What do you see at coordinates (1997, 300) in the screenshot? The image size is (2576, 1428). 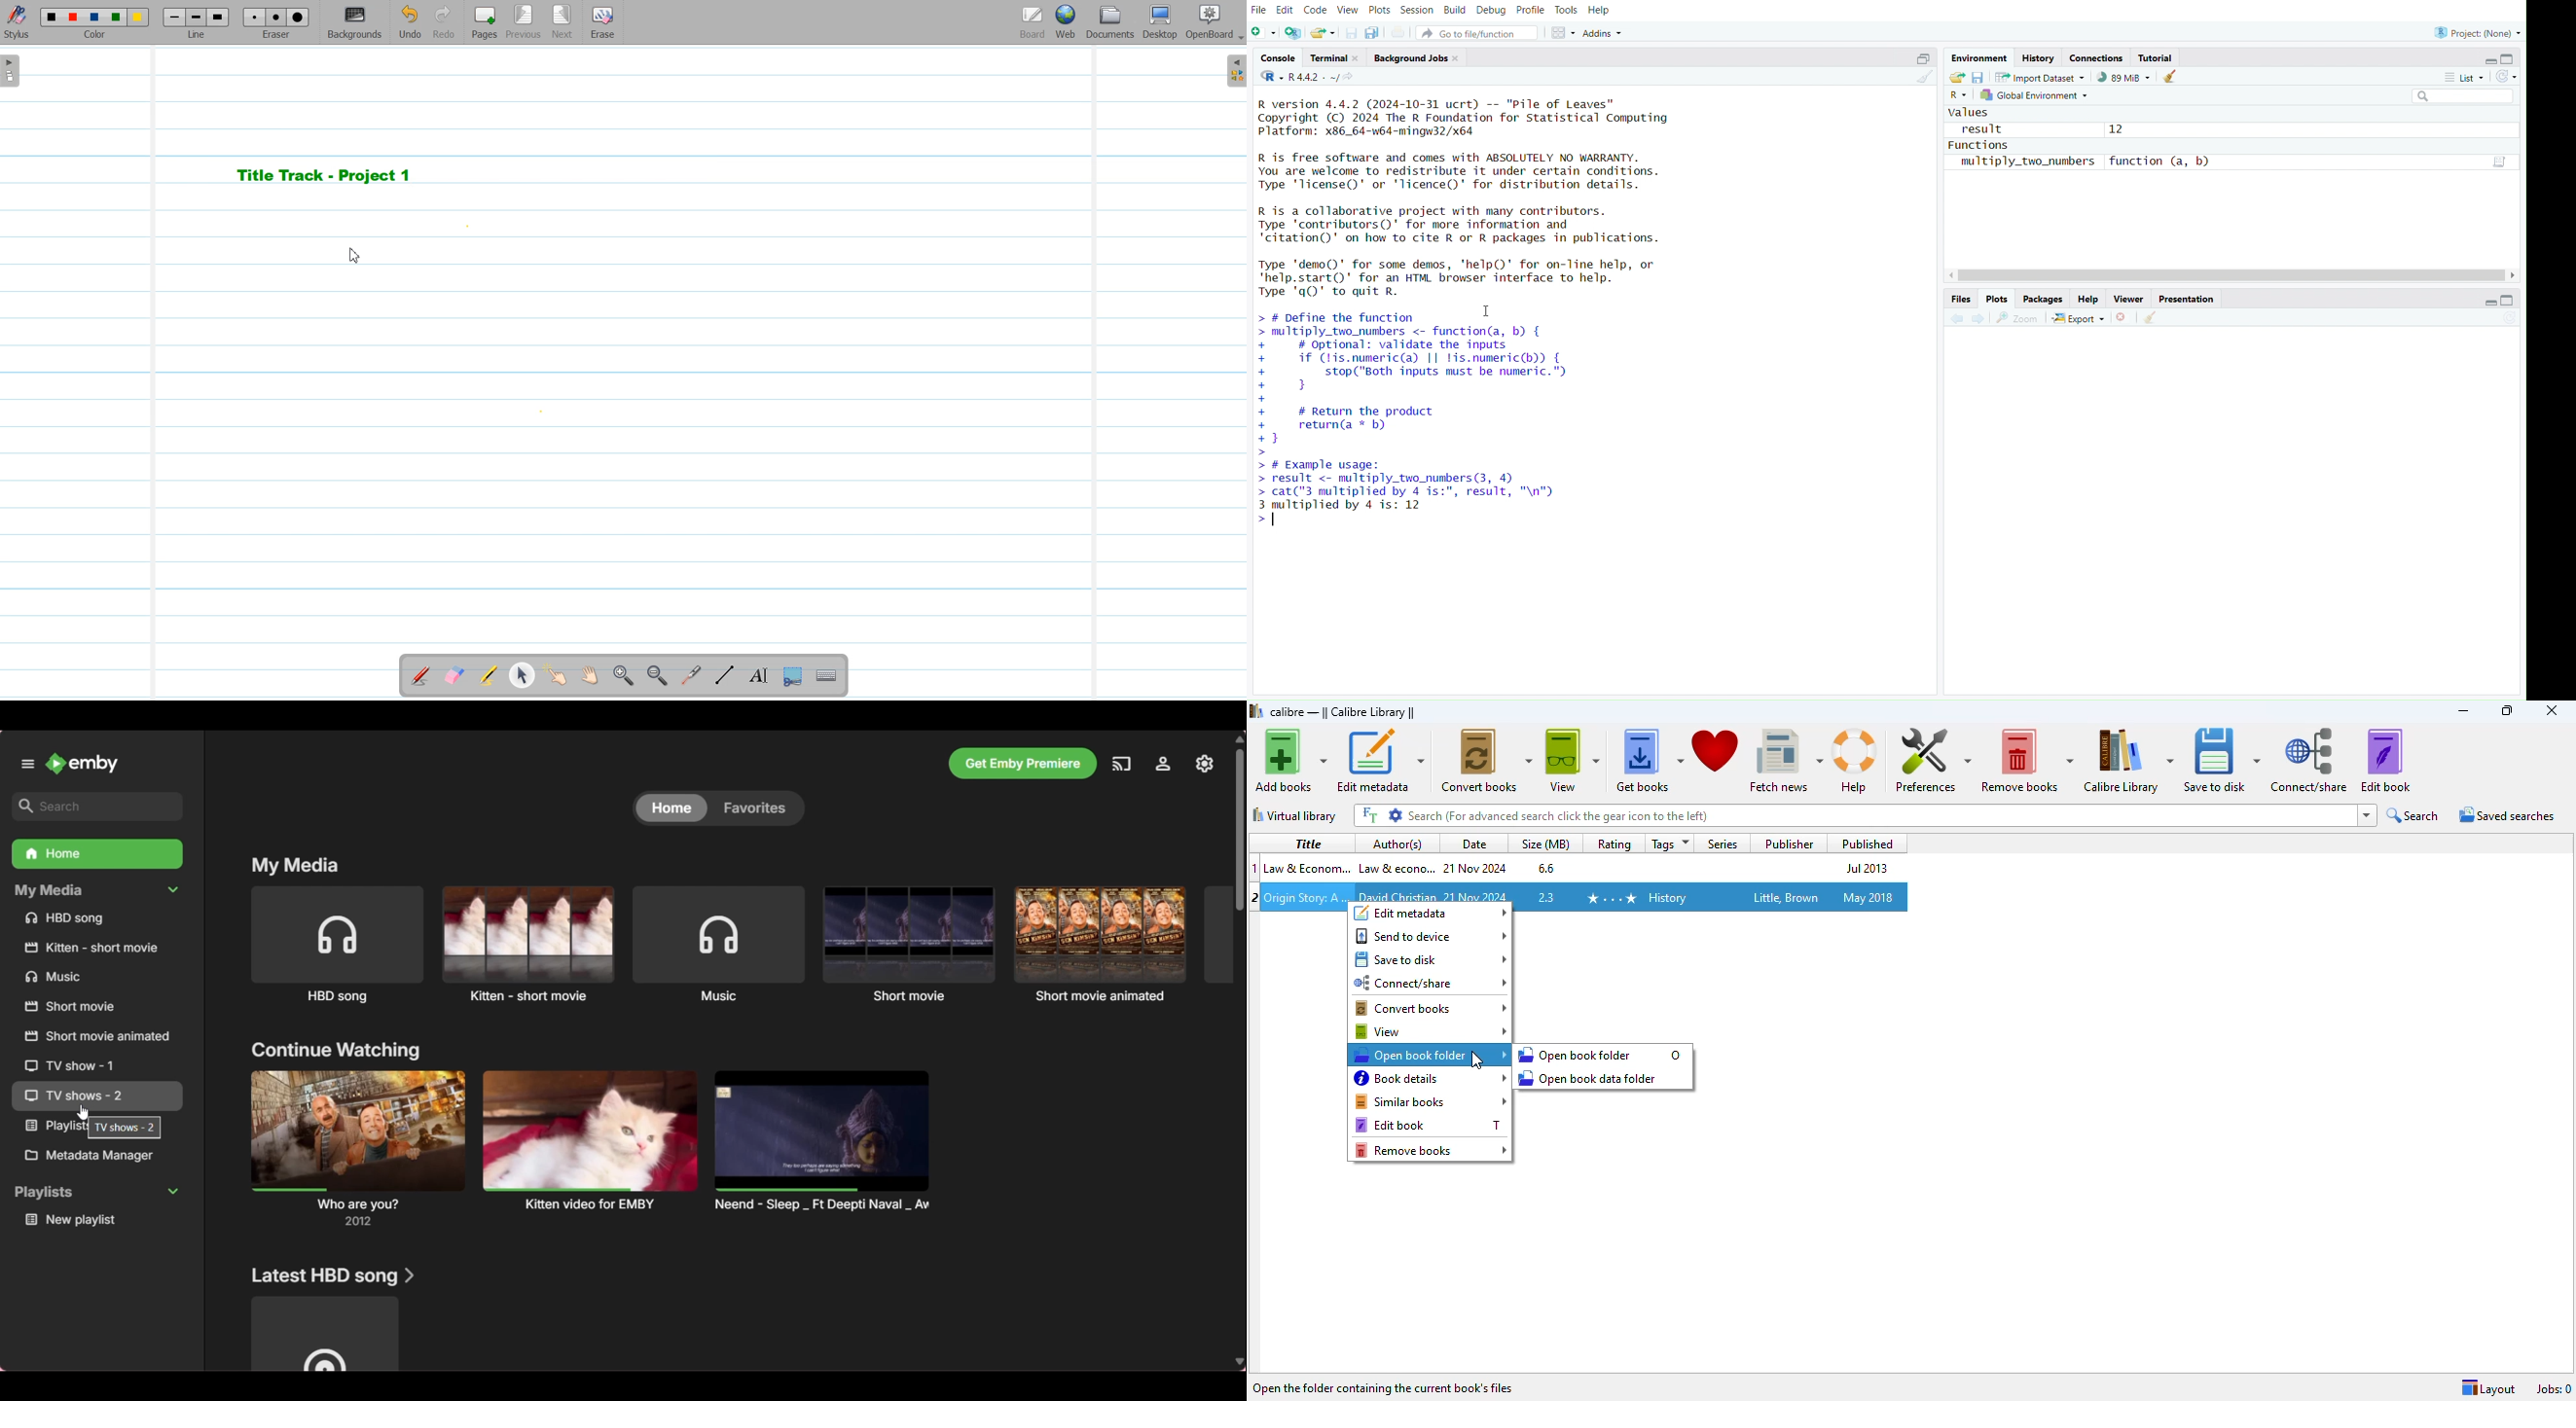 I see `Plots` at bounding box center [1997, 300].